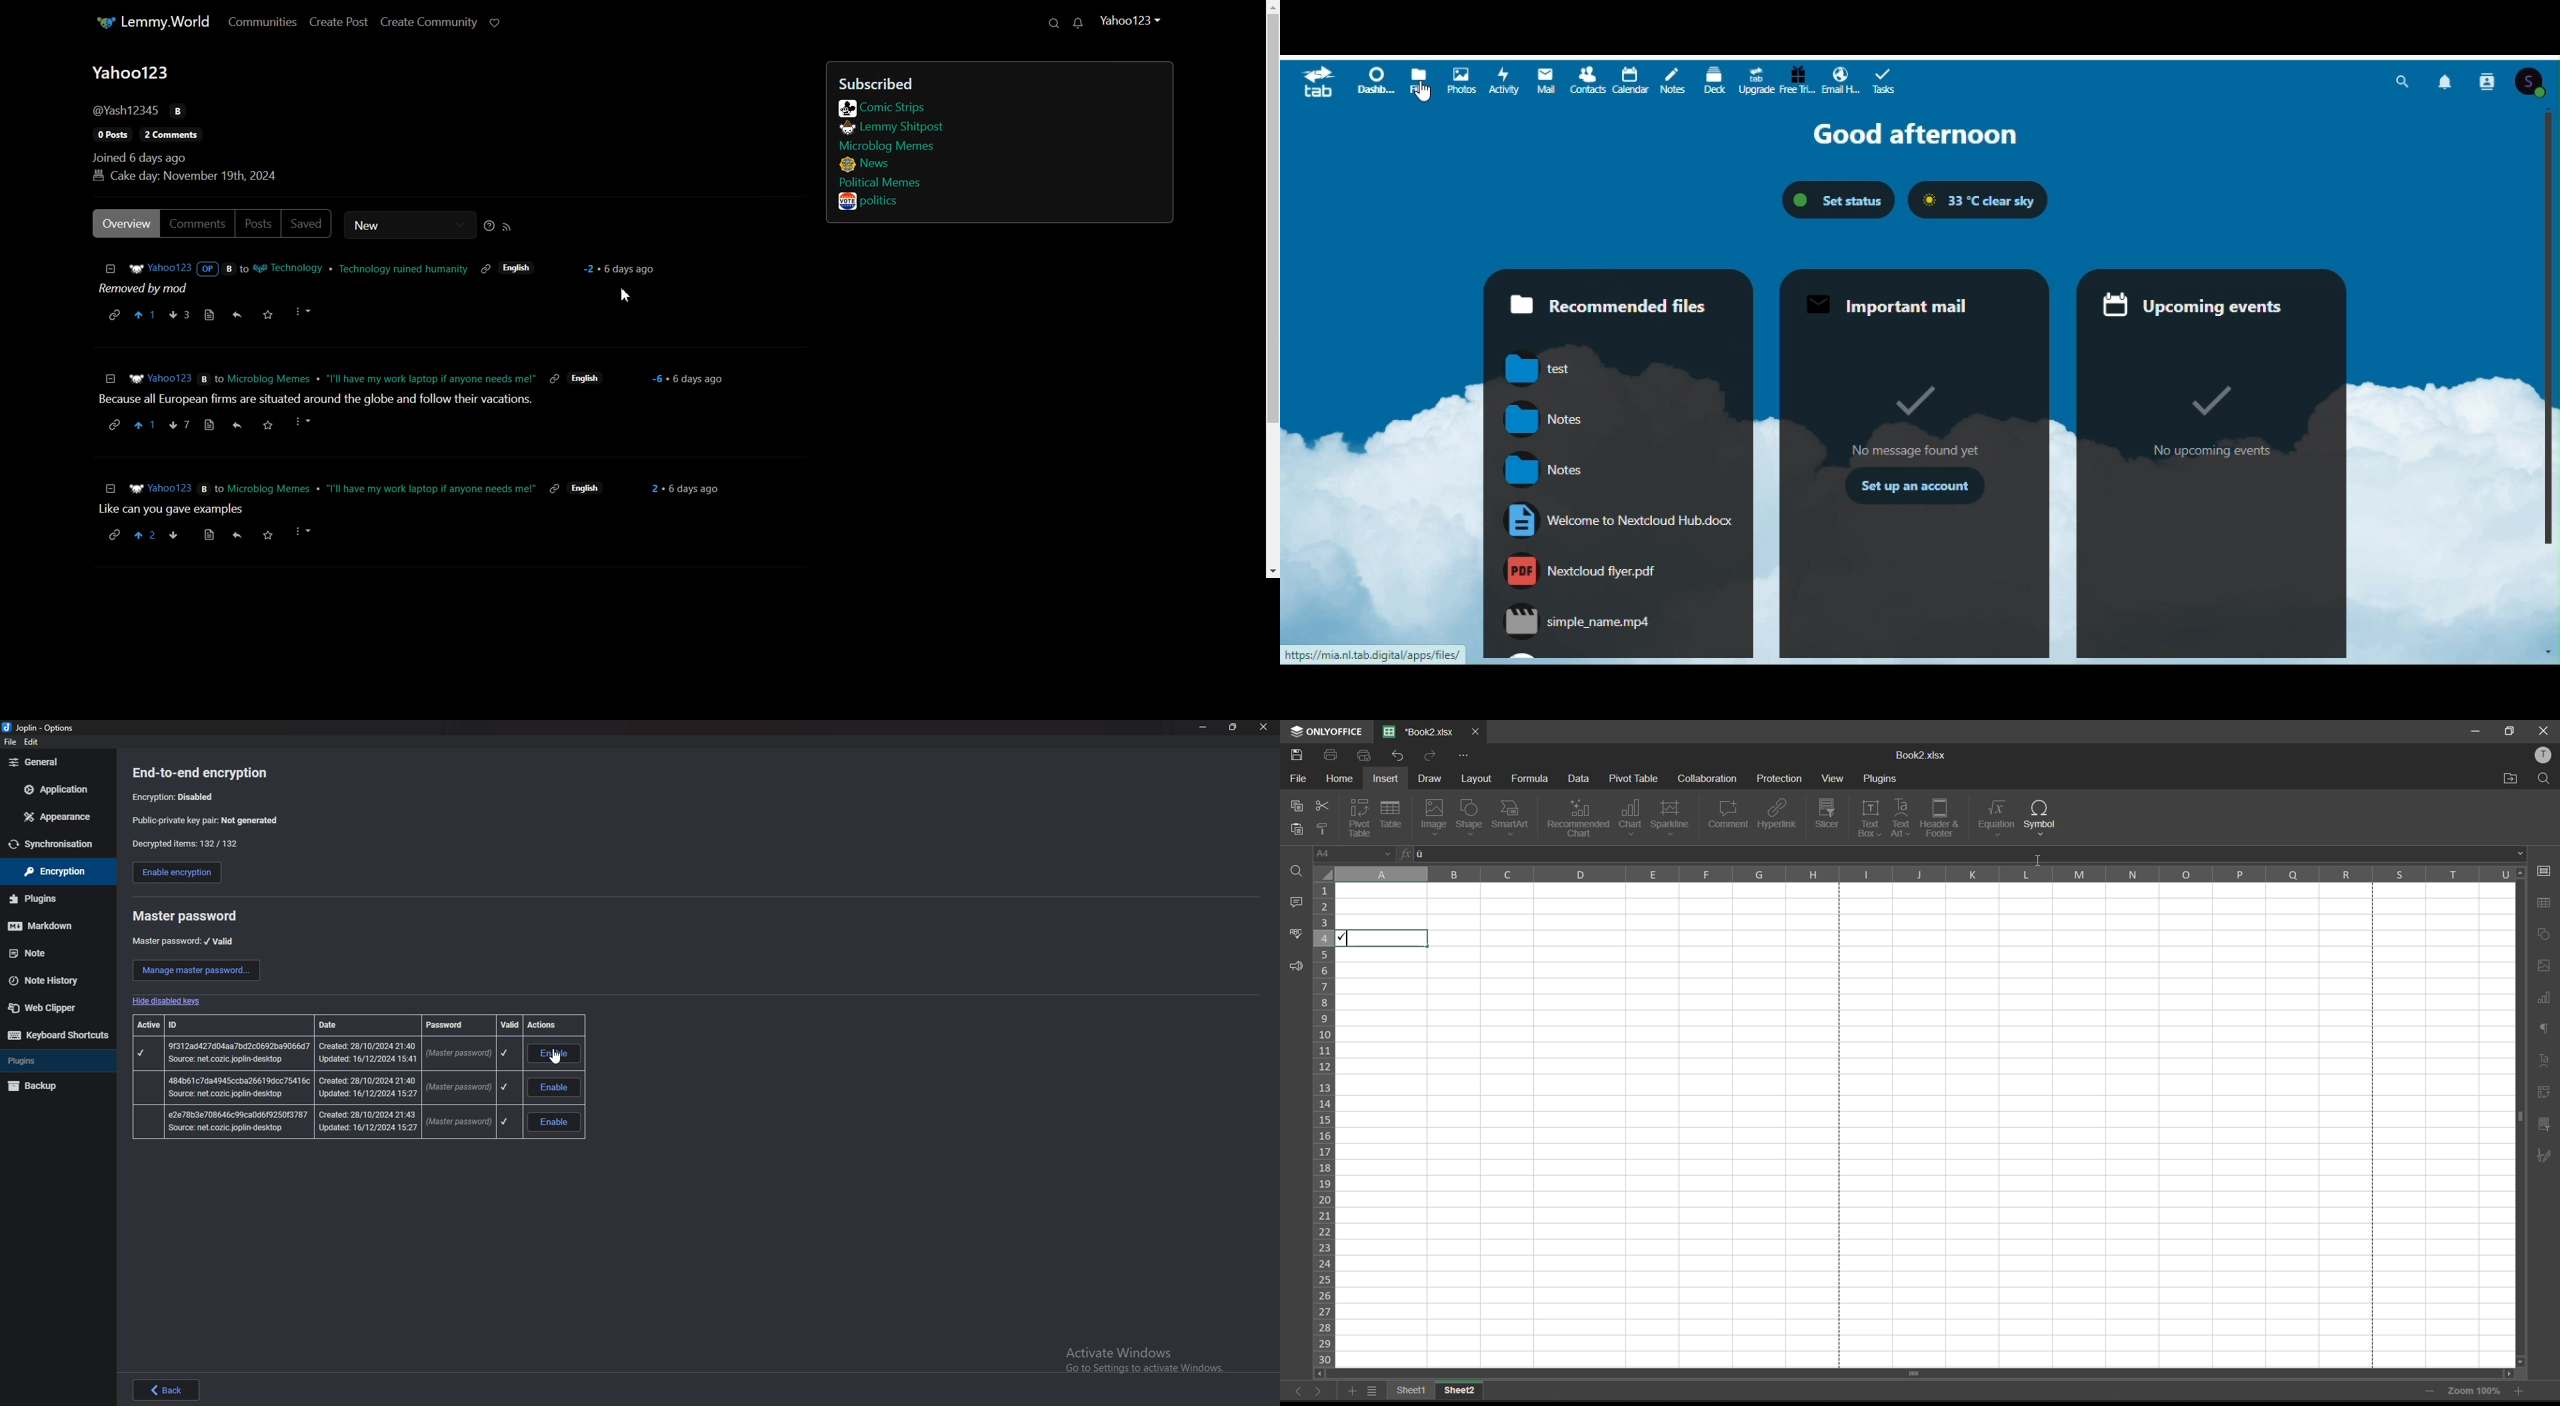 This screenshot has width=2576, height=1428. What do you see at coordinates (2518, 1119) in the screenshot?
I see `scroll bar` at bounding box center [2518, 1119].